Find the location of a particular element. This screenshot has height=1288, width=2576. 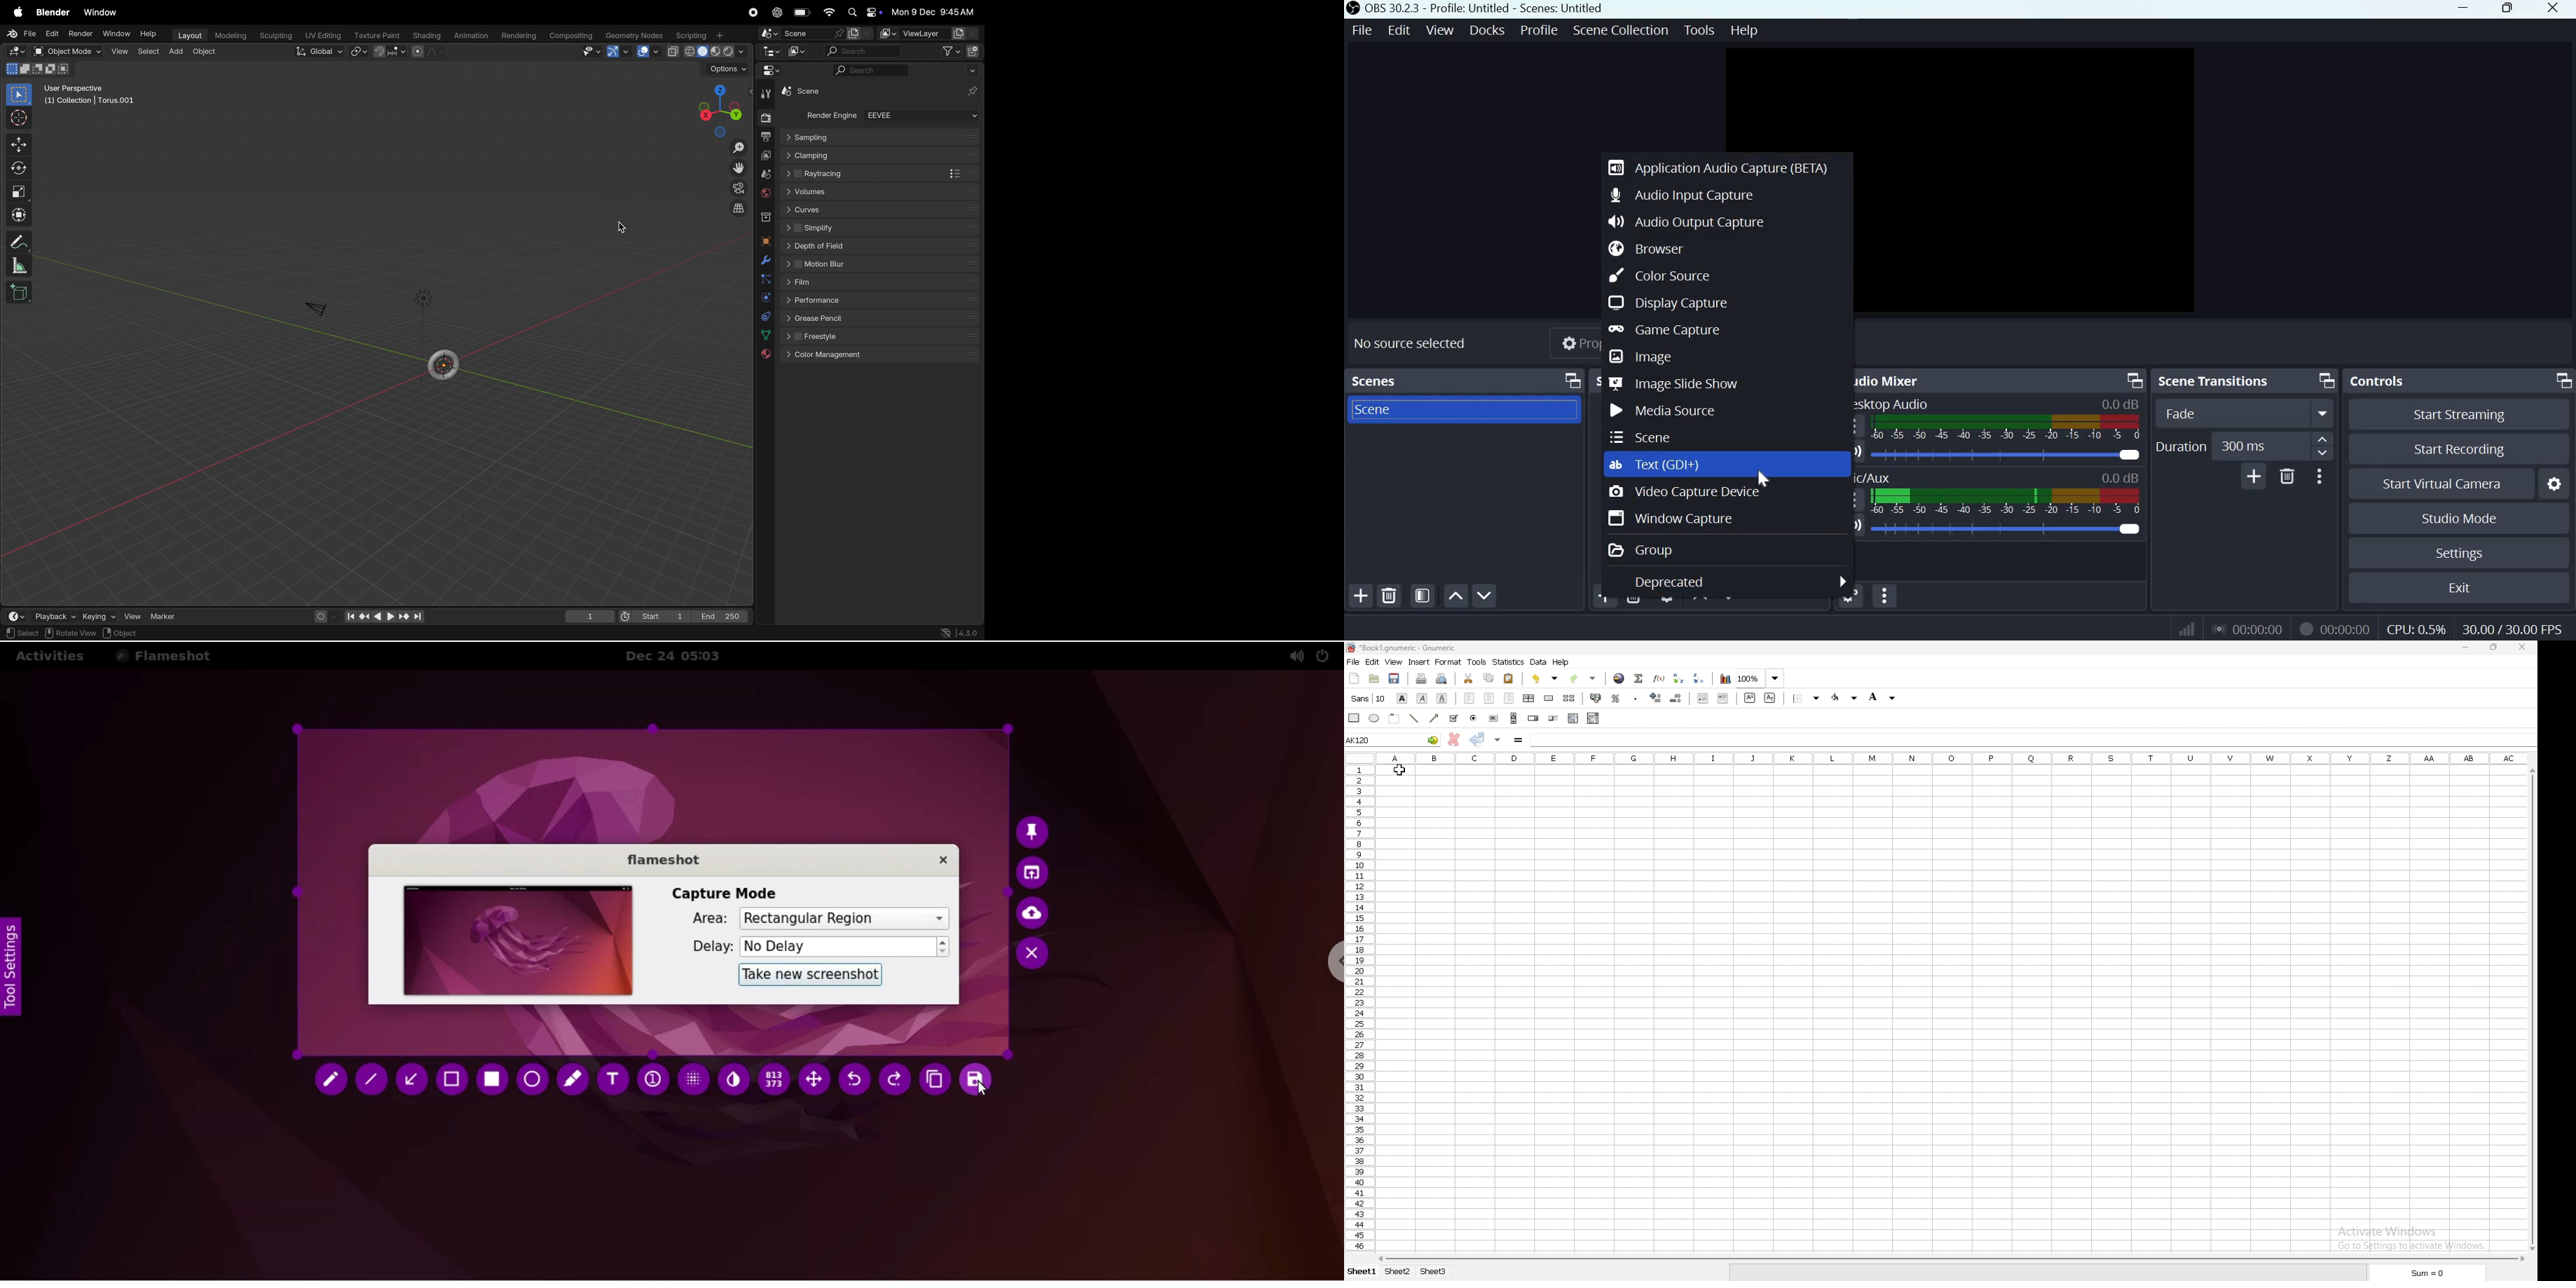

background is located at coordinates (1883, 696).